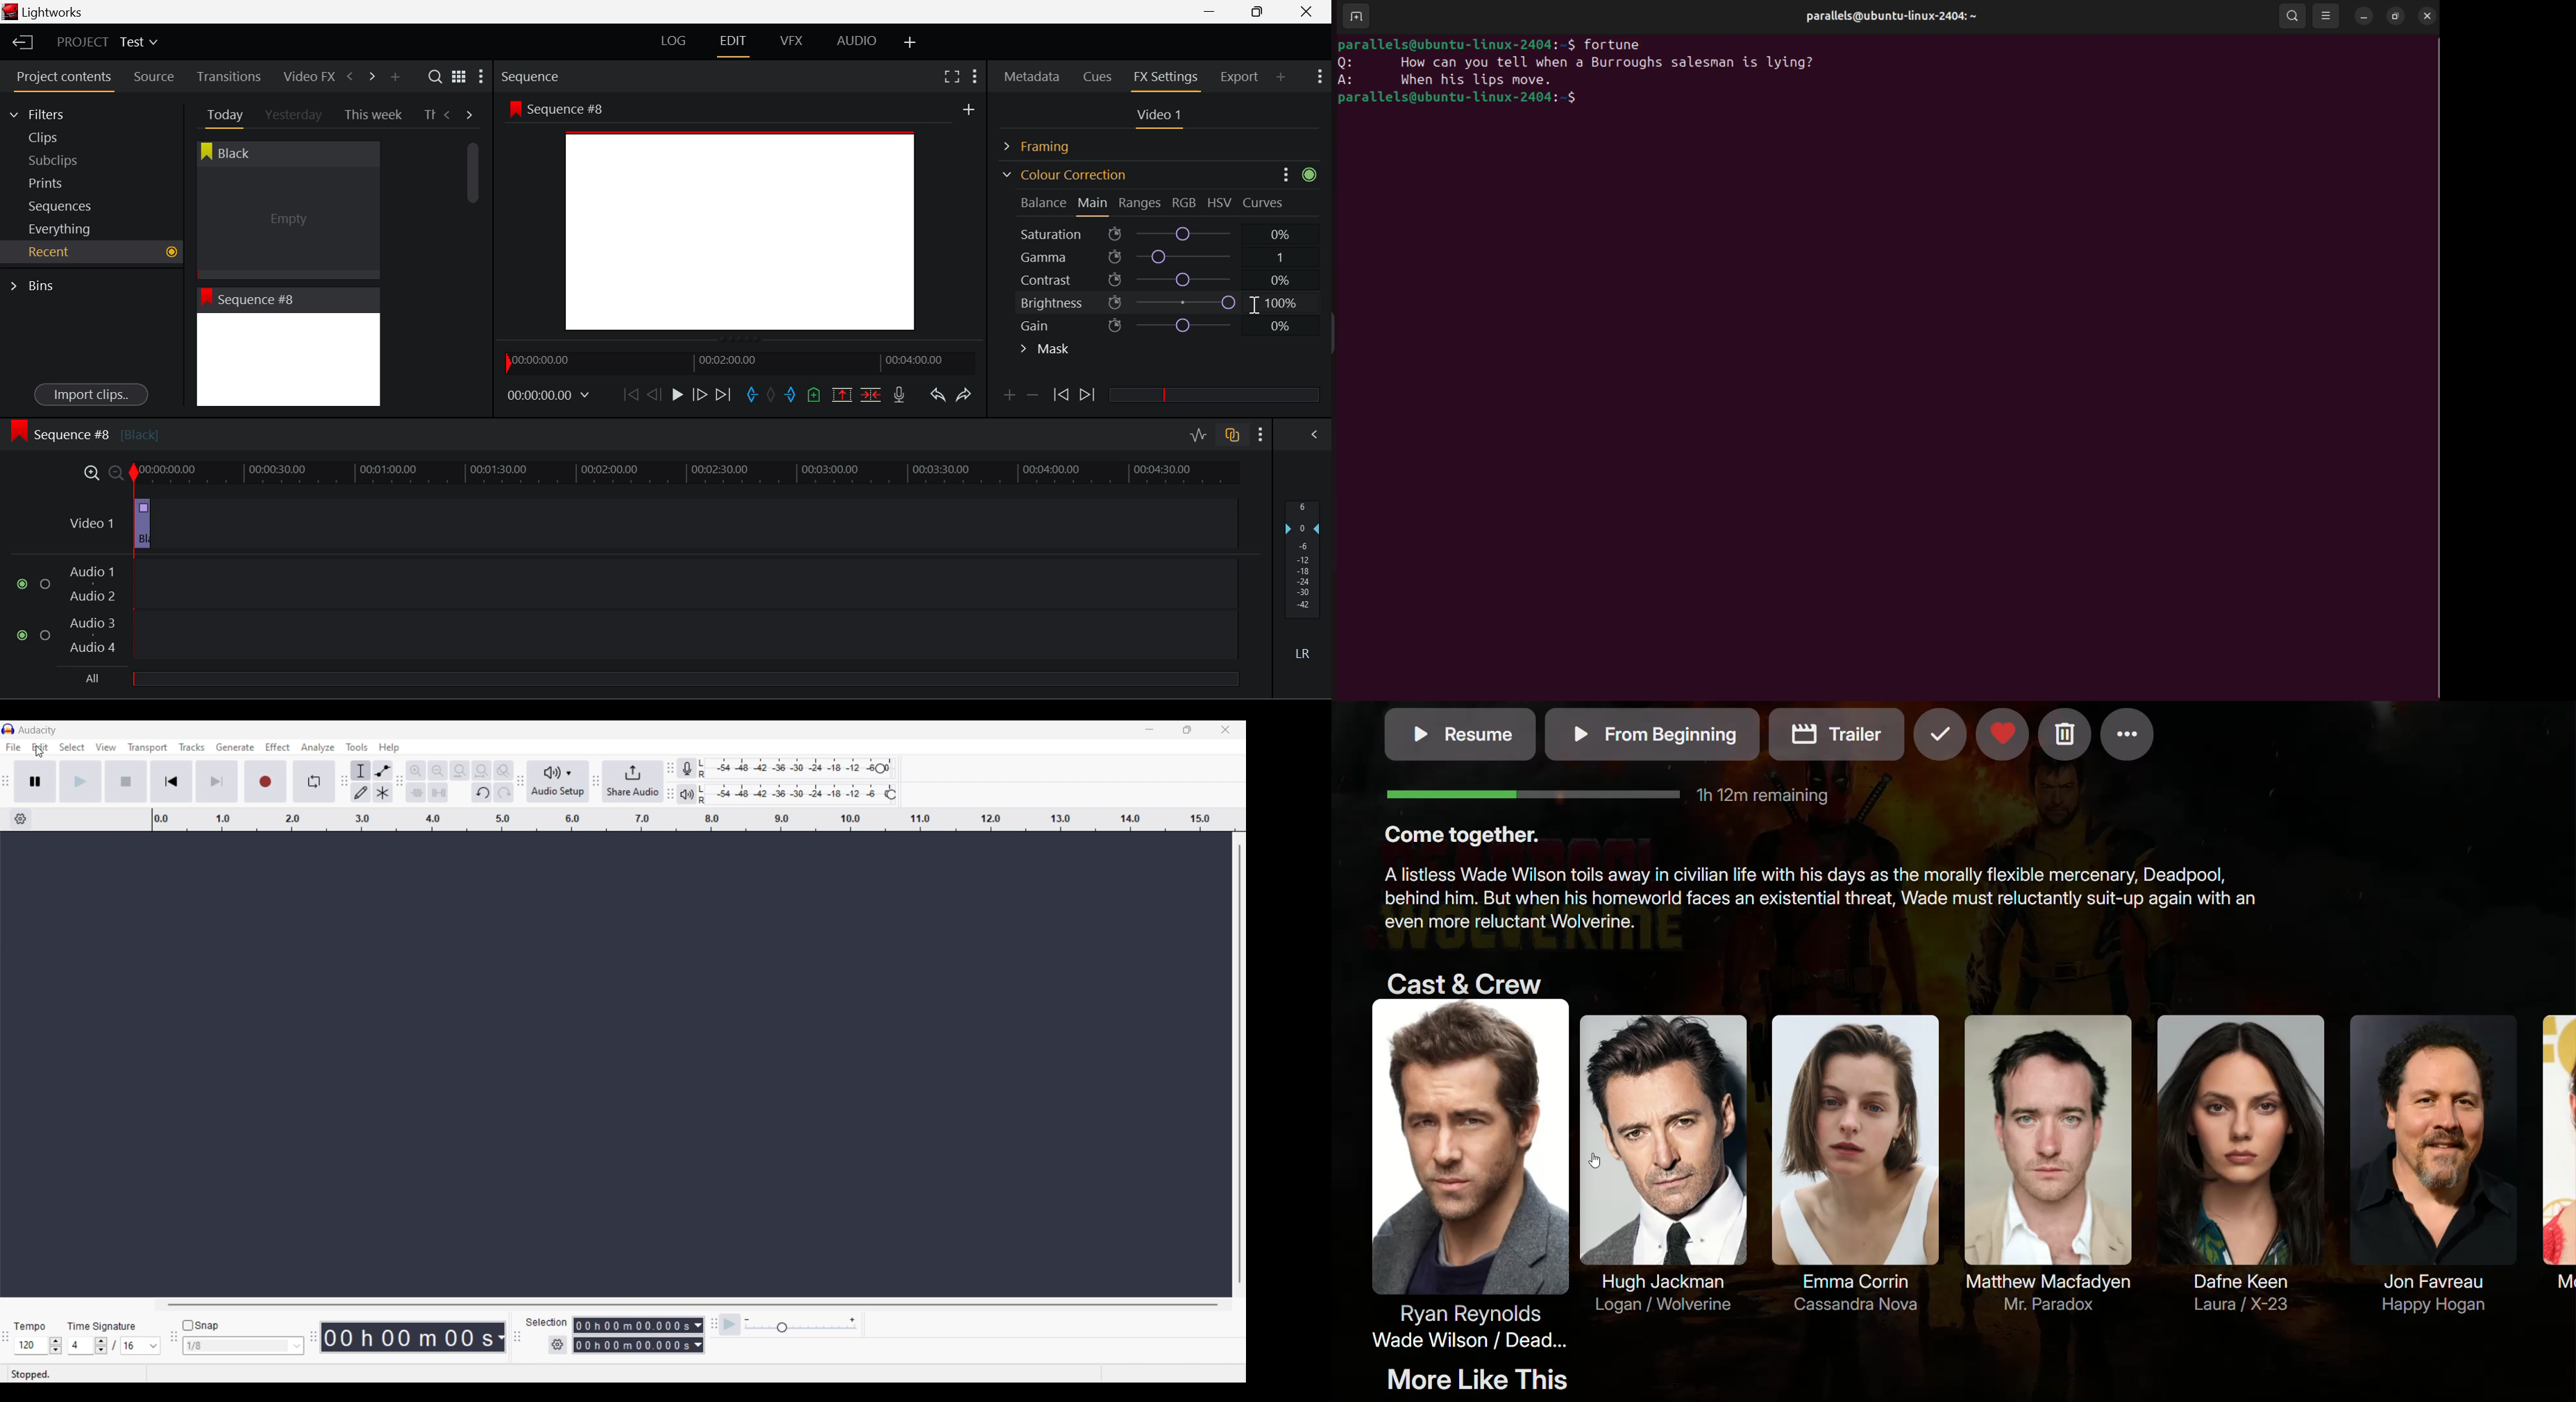 Image resolution: width=2576 pixels, height=1428 pixels. Describe the element at coordinates (697, 1336) in the screenshot. I see `Metric options to record duration` at that location.